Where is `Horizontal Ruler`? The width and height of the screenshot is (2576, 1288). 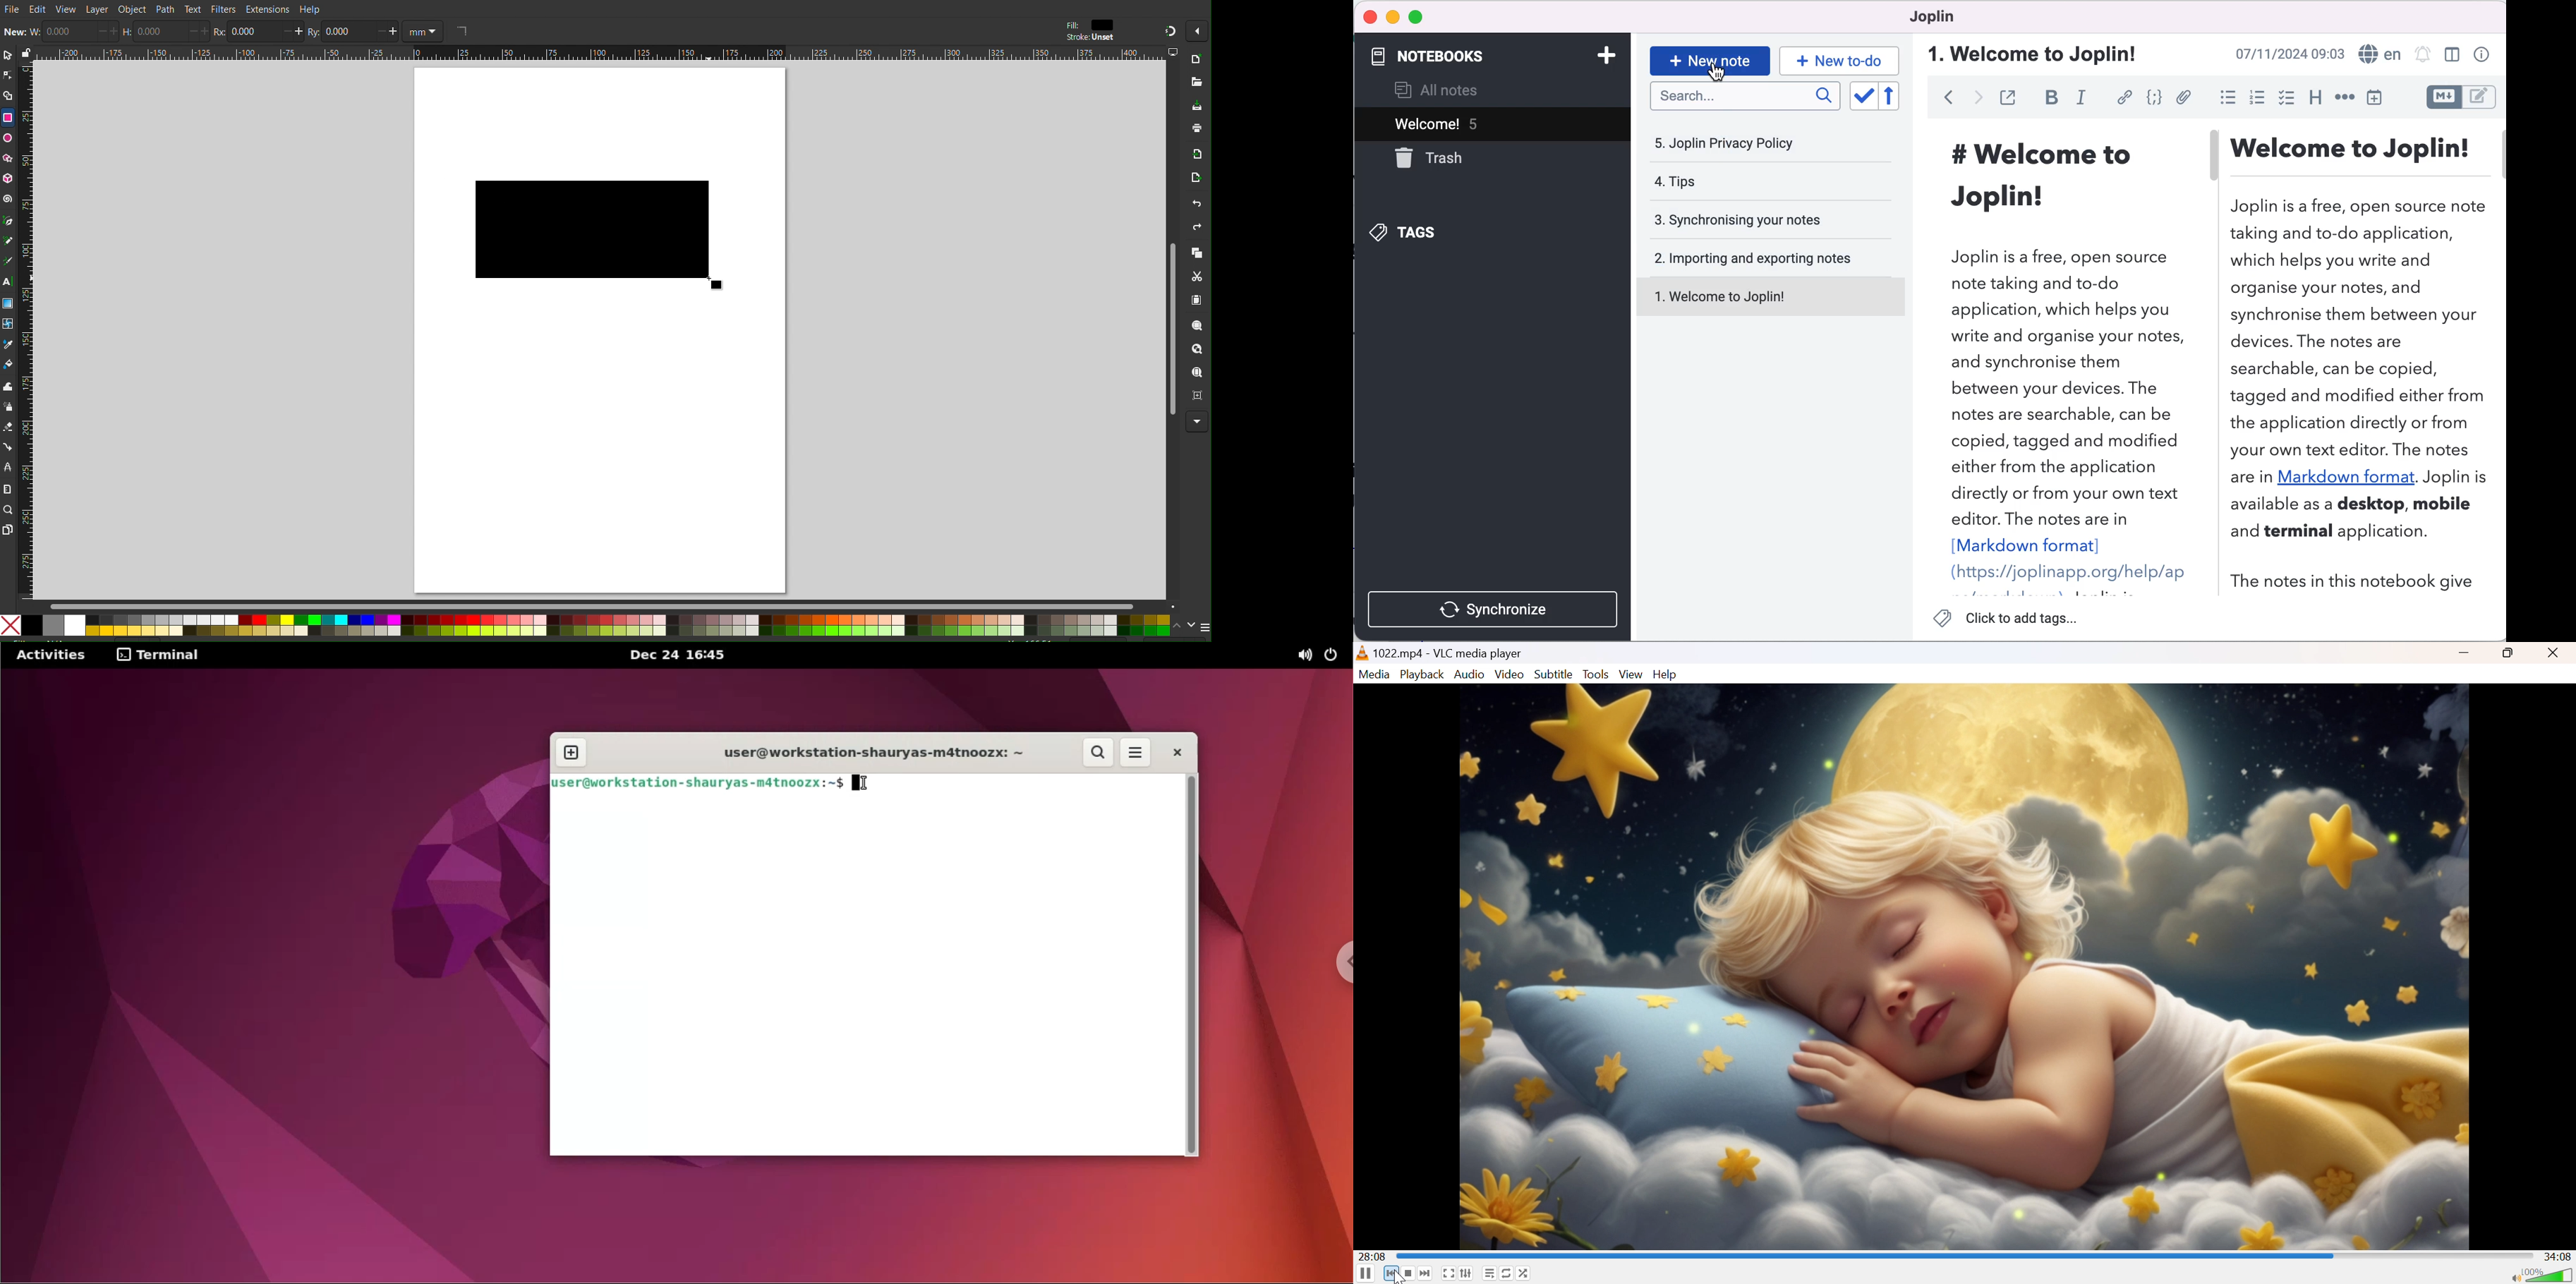 Horizontal Ruler is located at coordinates (600, 54).